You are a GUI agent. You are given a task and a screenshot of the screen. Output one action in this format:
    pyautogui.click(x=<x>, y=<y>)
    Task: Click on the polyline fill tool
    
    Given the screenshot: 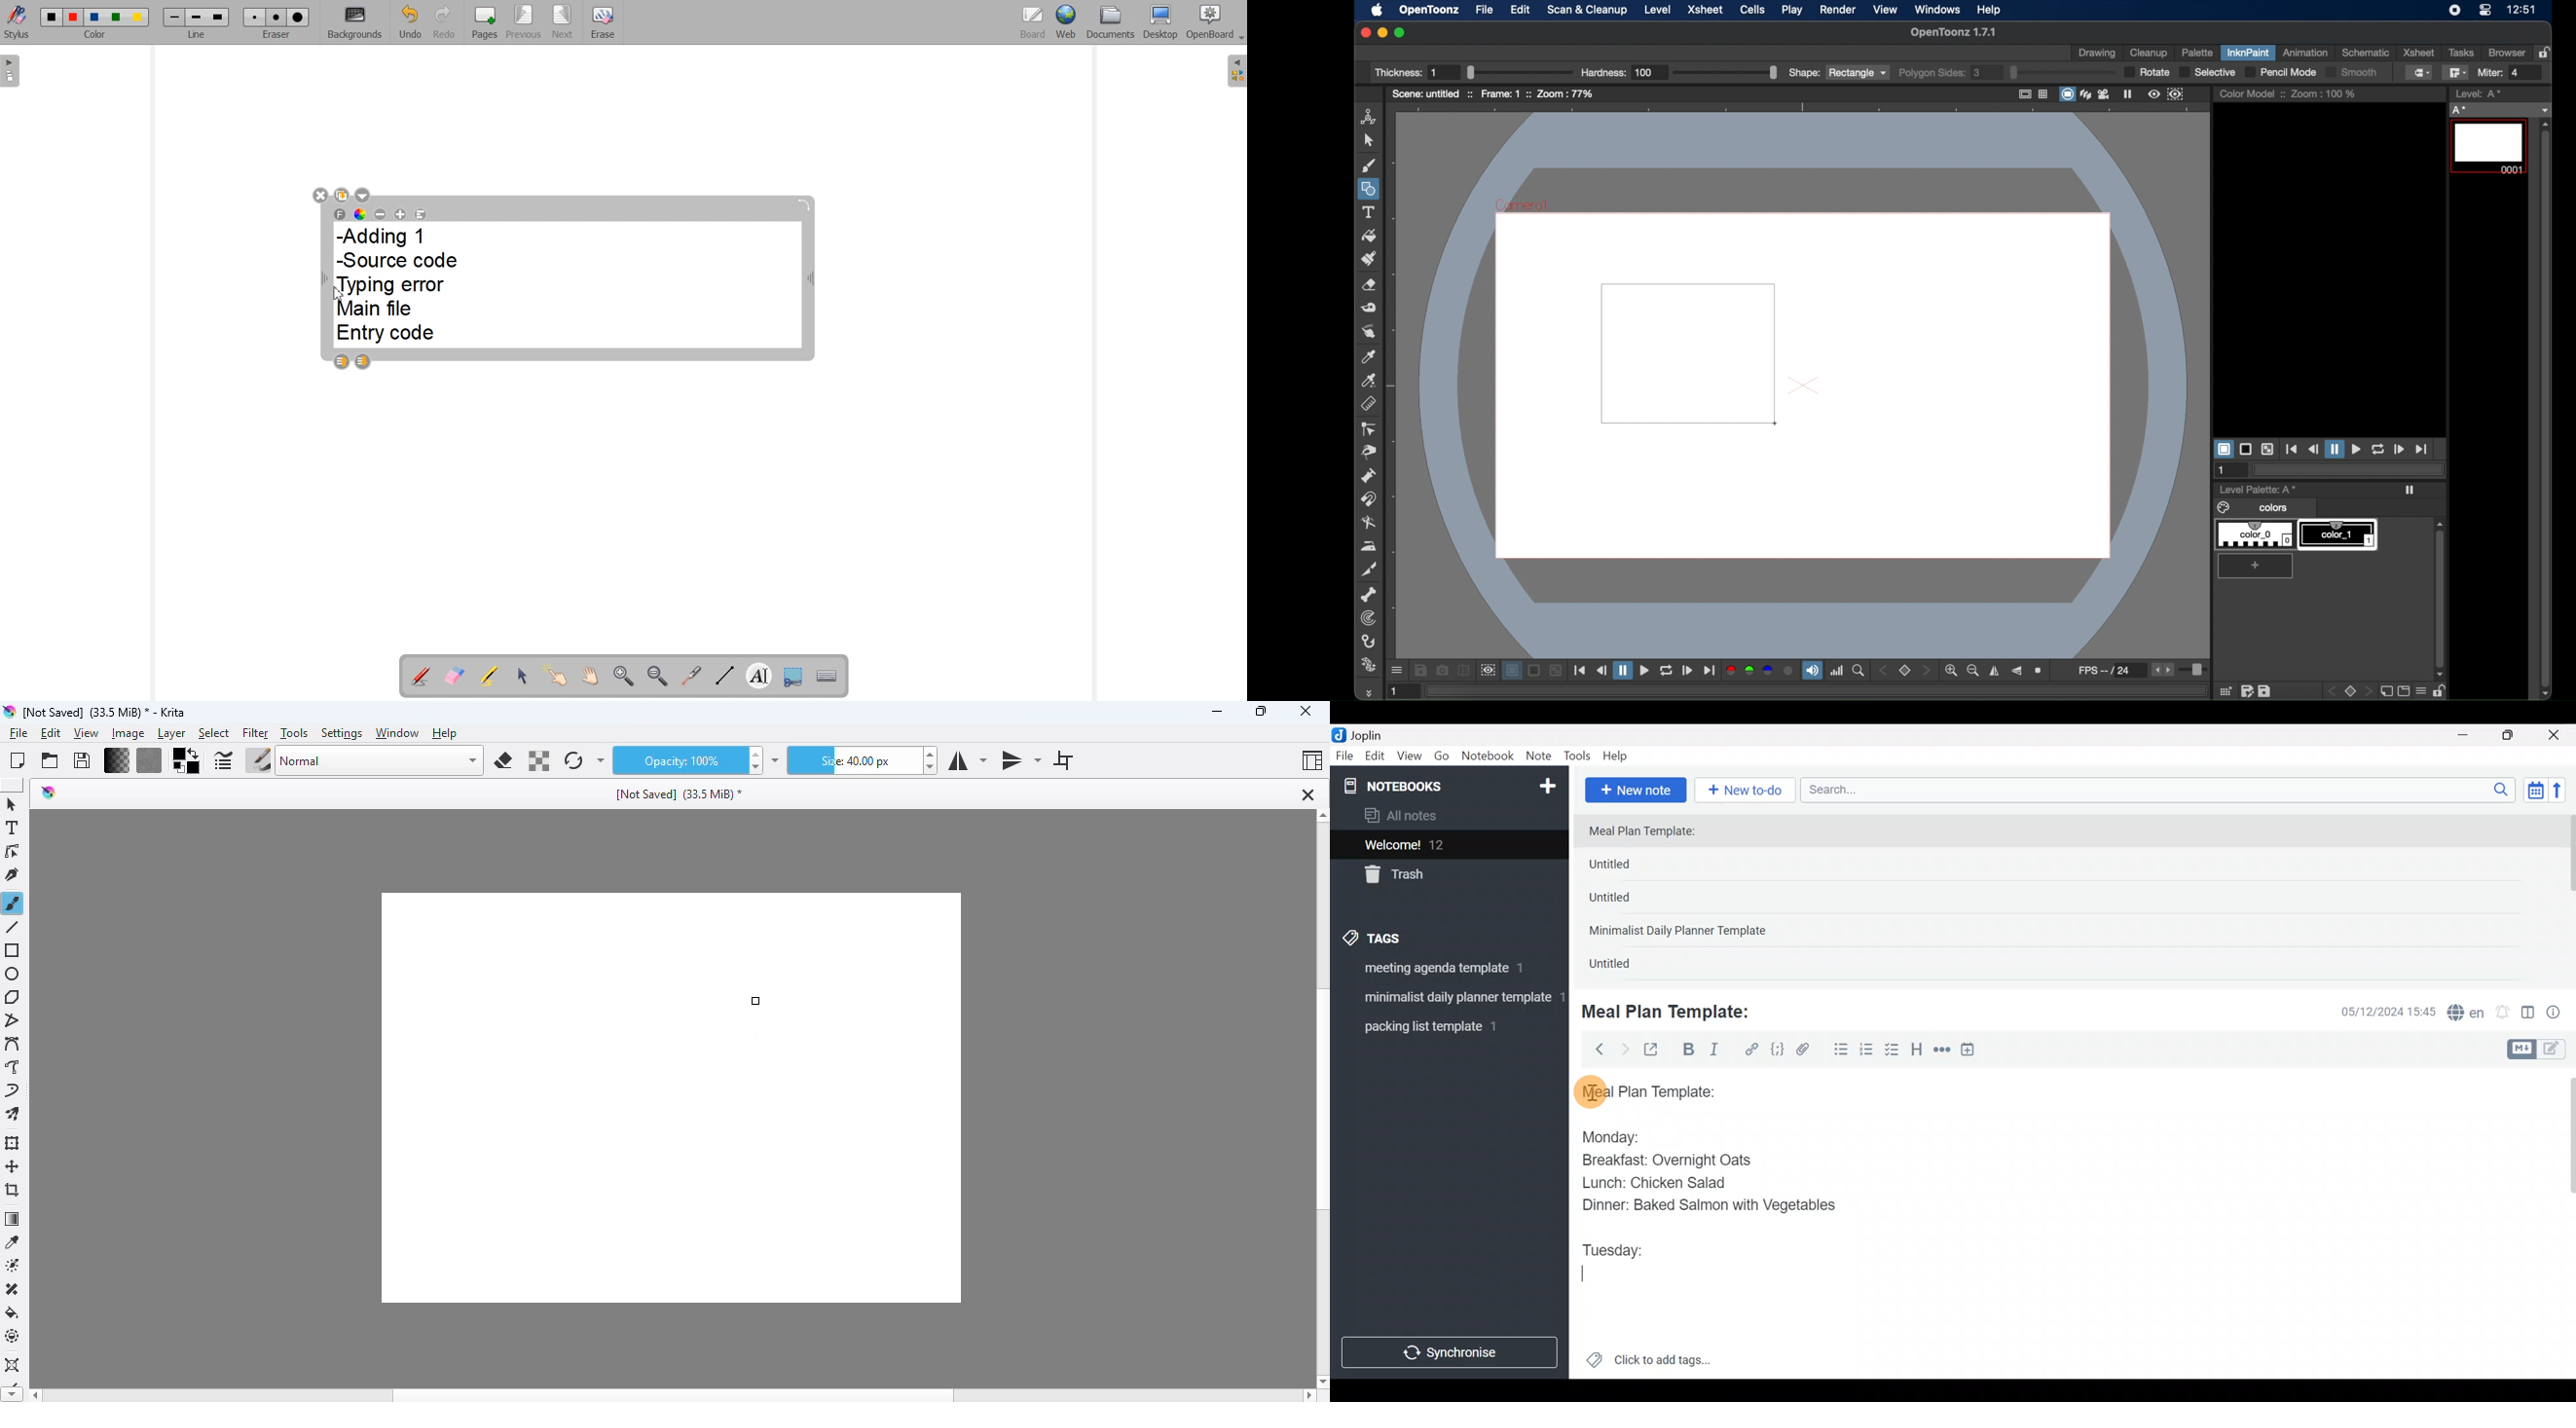 What is the action you would take?
    pyautogui.click(x=2455, y=72)
    